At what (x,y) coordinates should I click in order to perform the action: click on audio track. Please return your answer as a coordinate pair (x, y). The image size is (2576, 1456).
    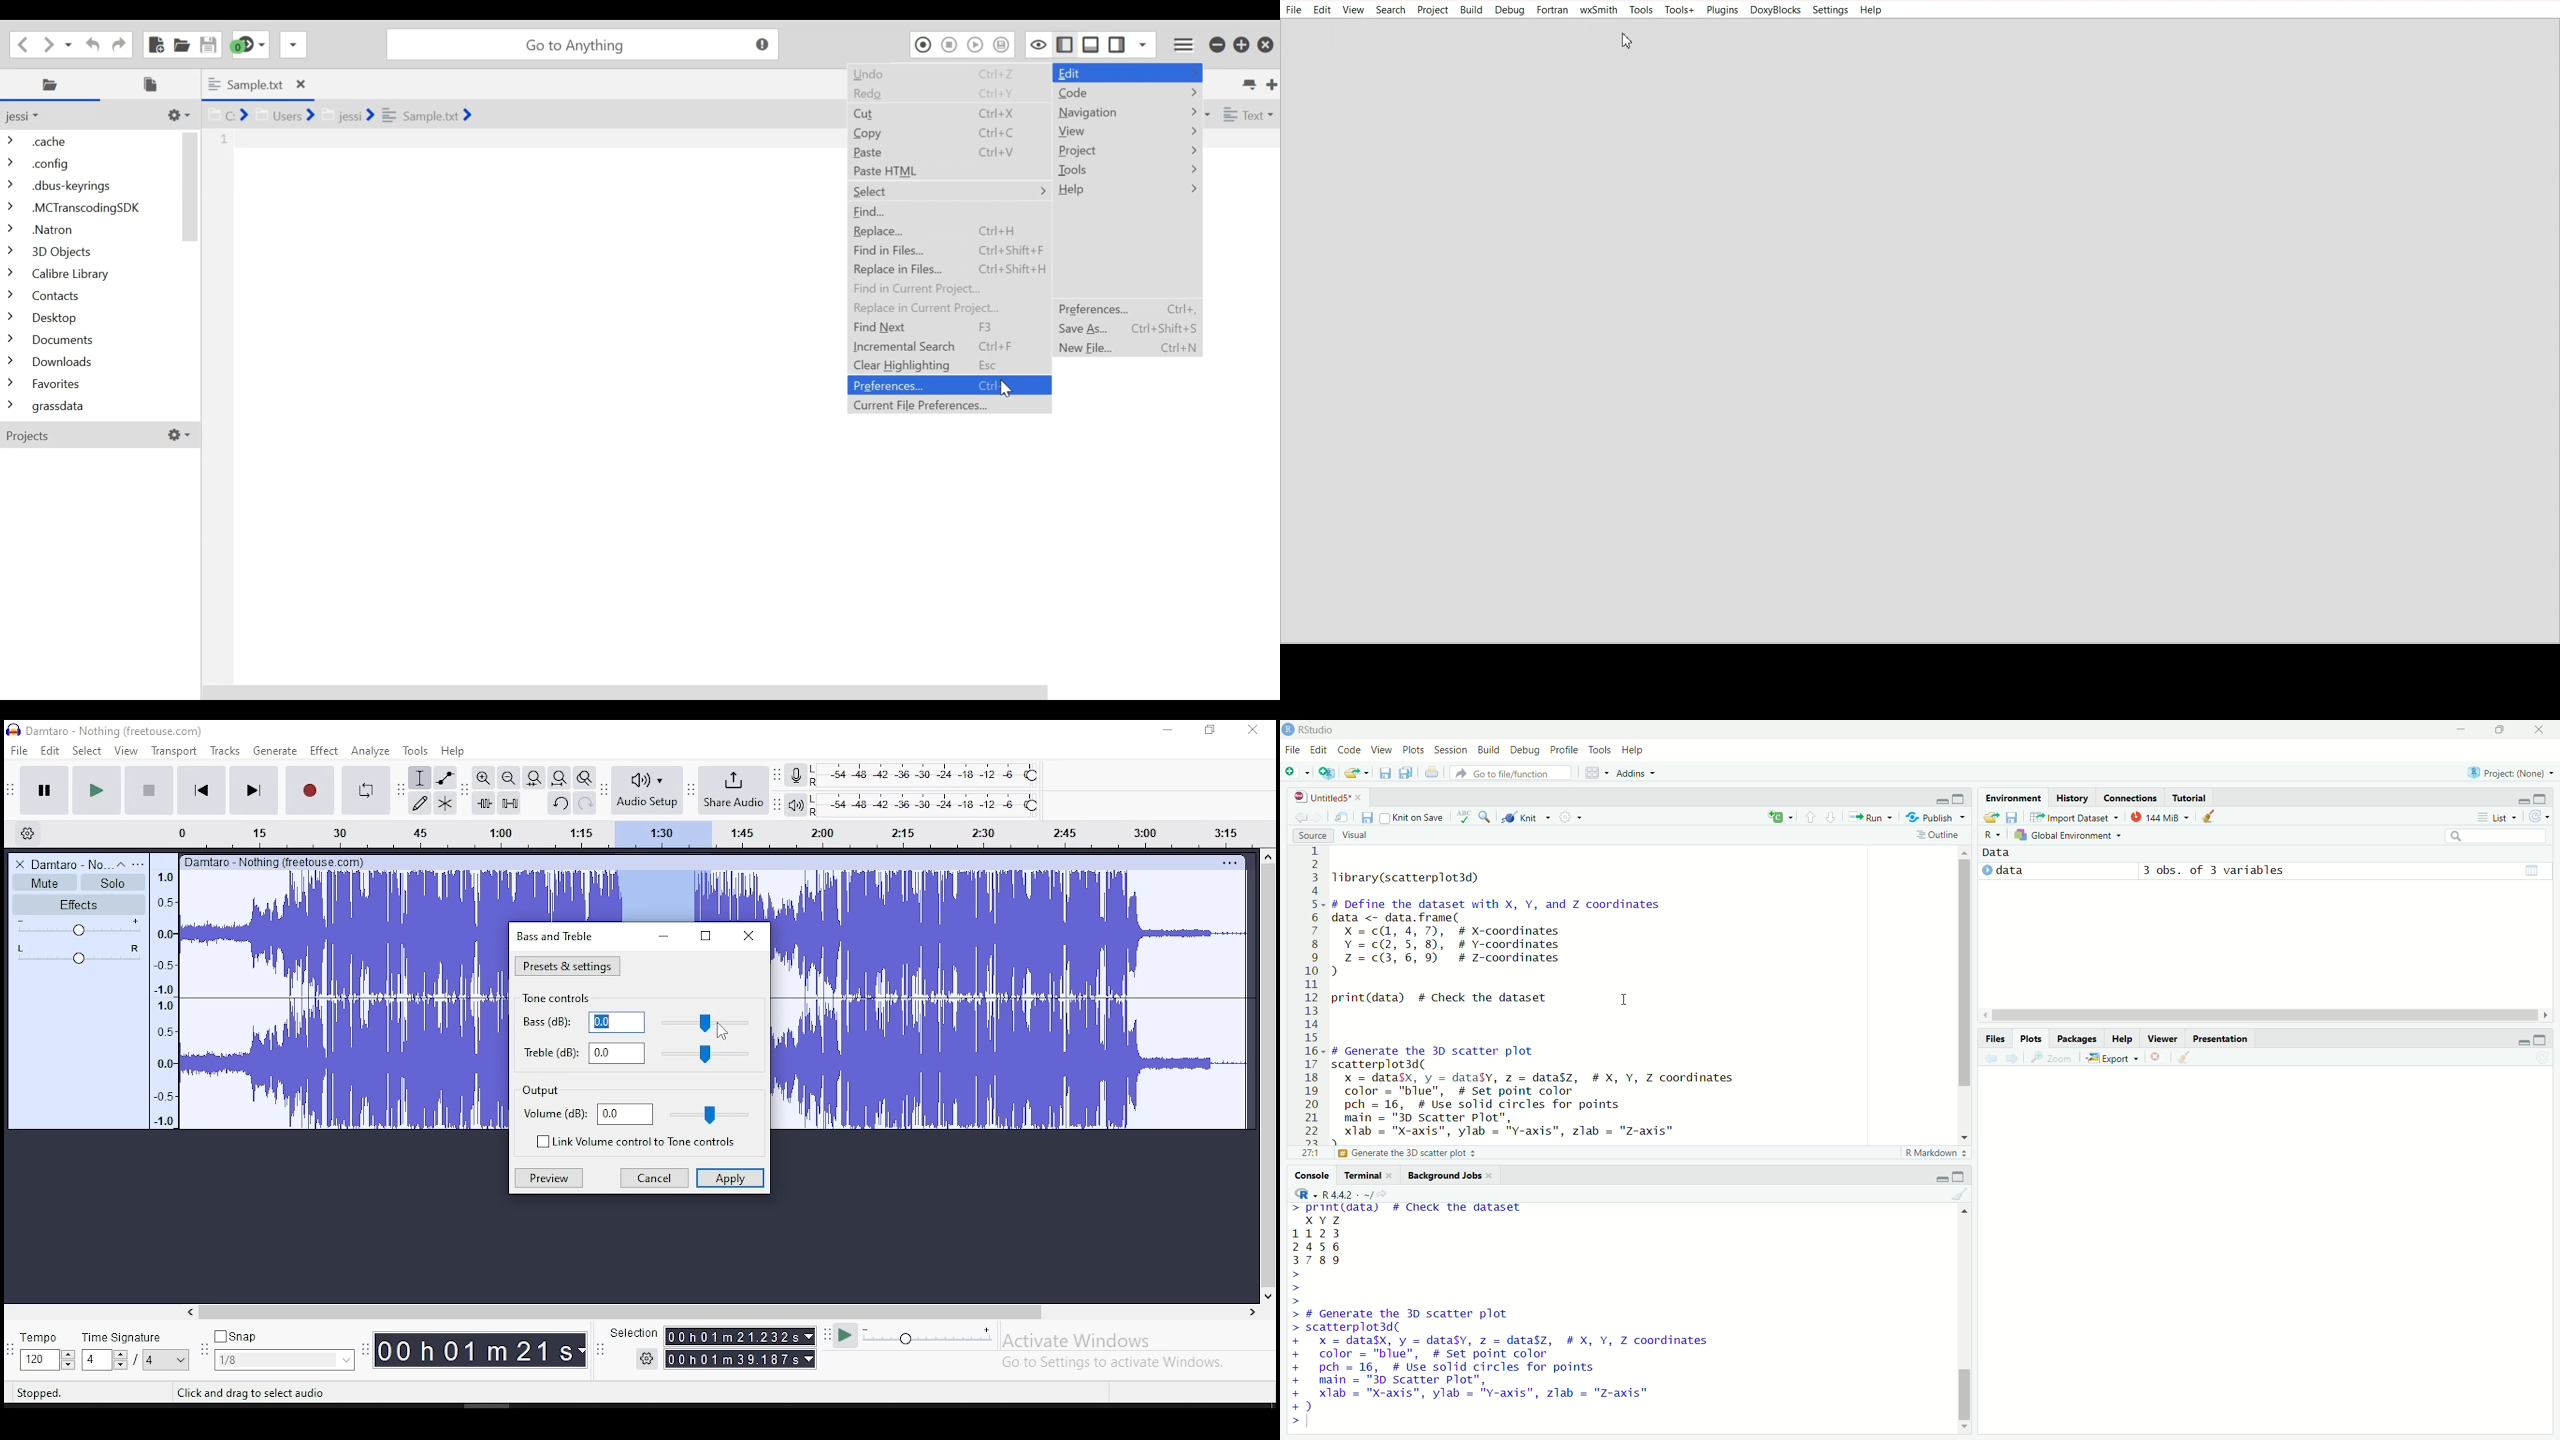
    Looking at the image, I should click on (1011, 933).